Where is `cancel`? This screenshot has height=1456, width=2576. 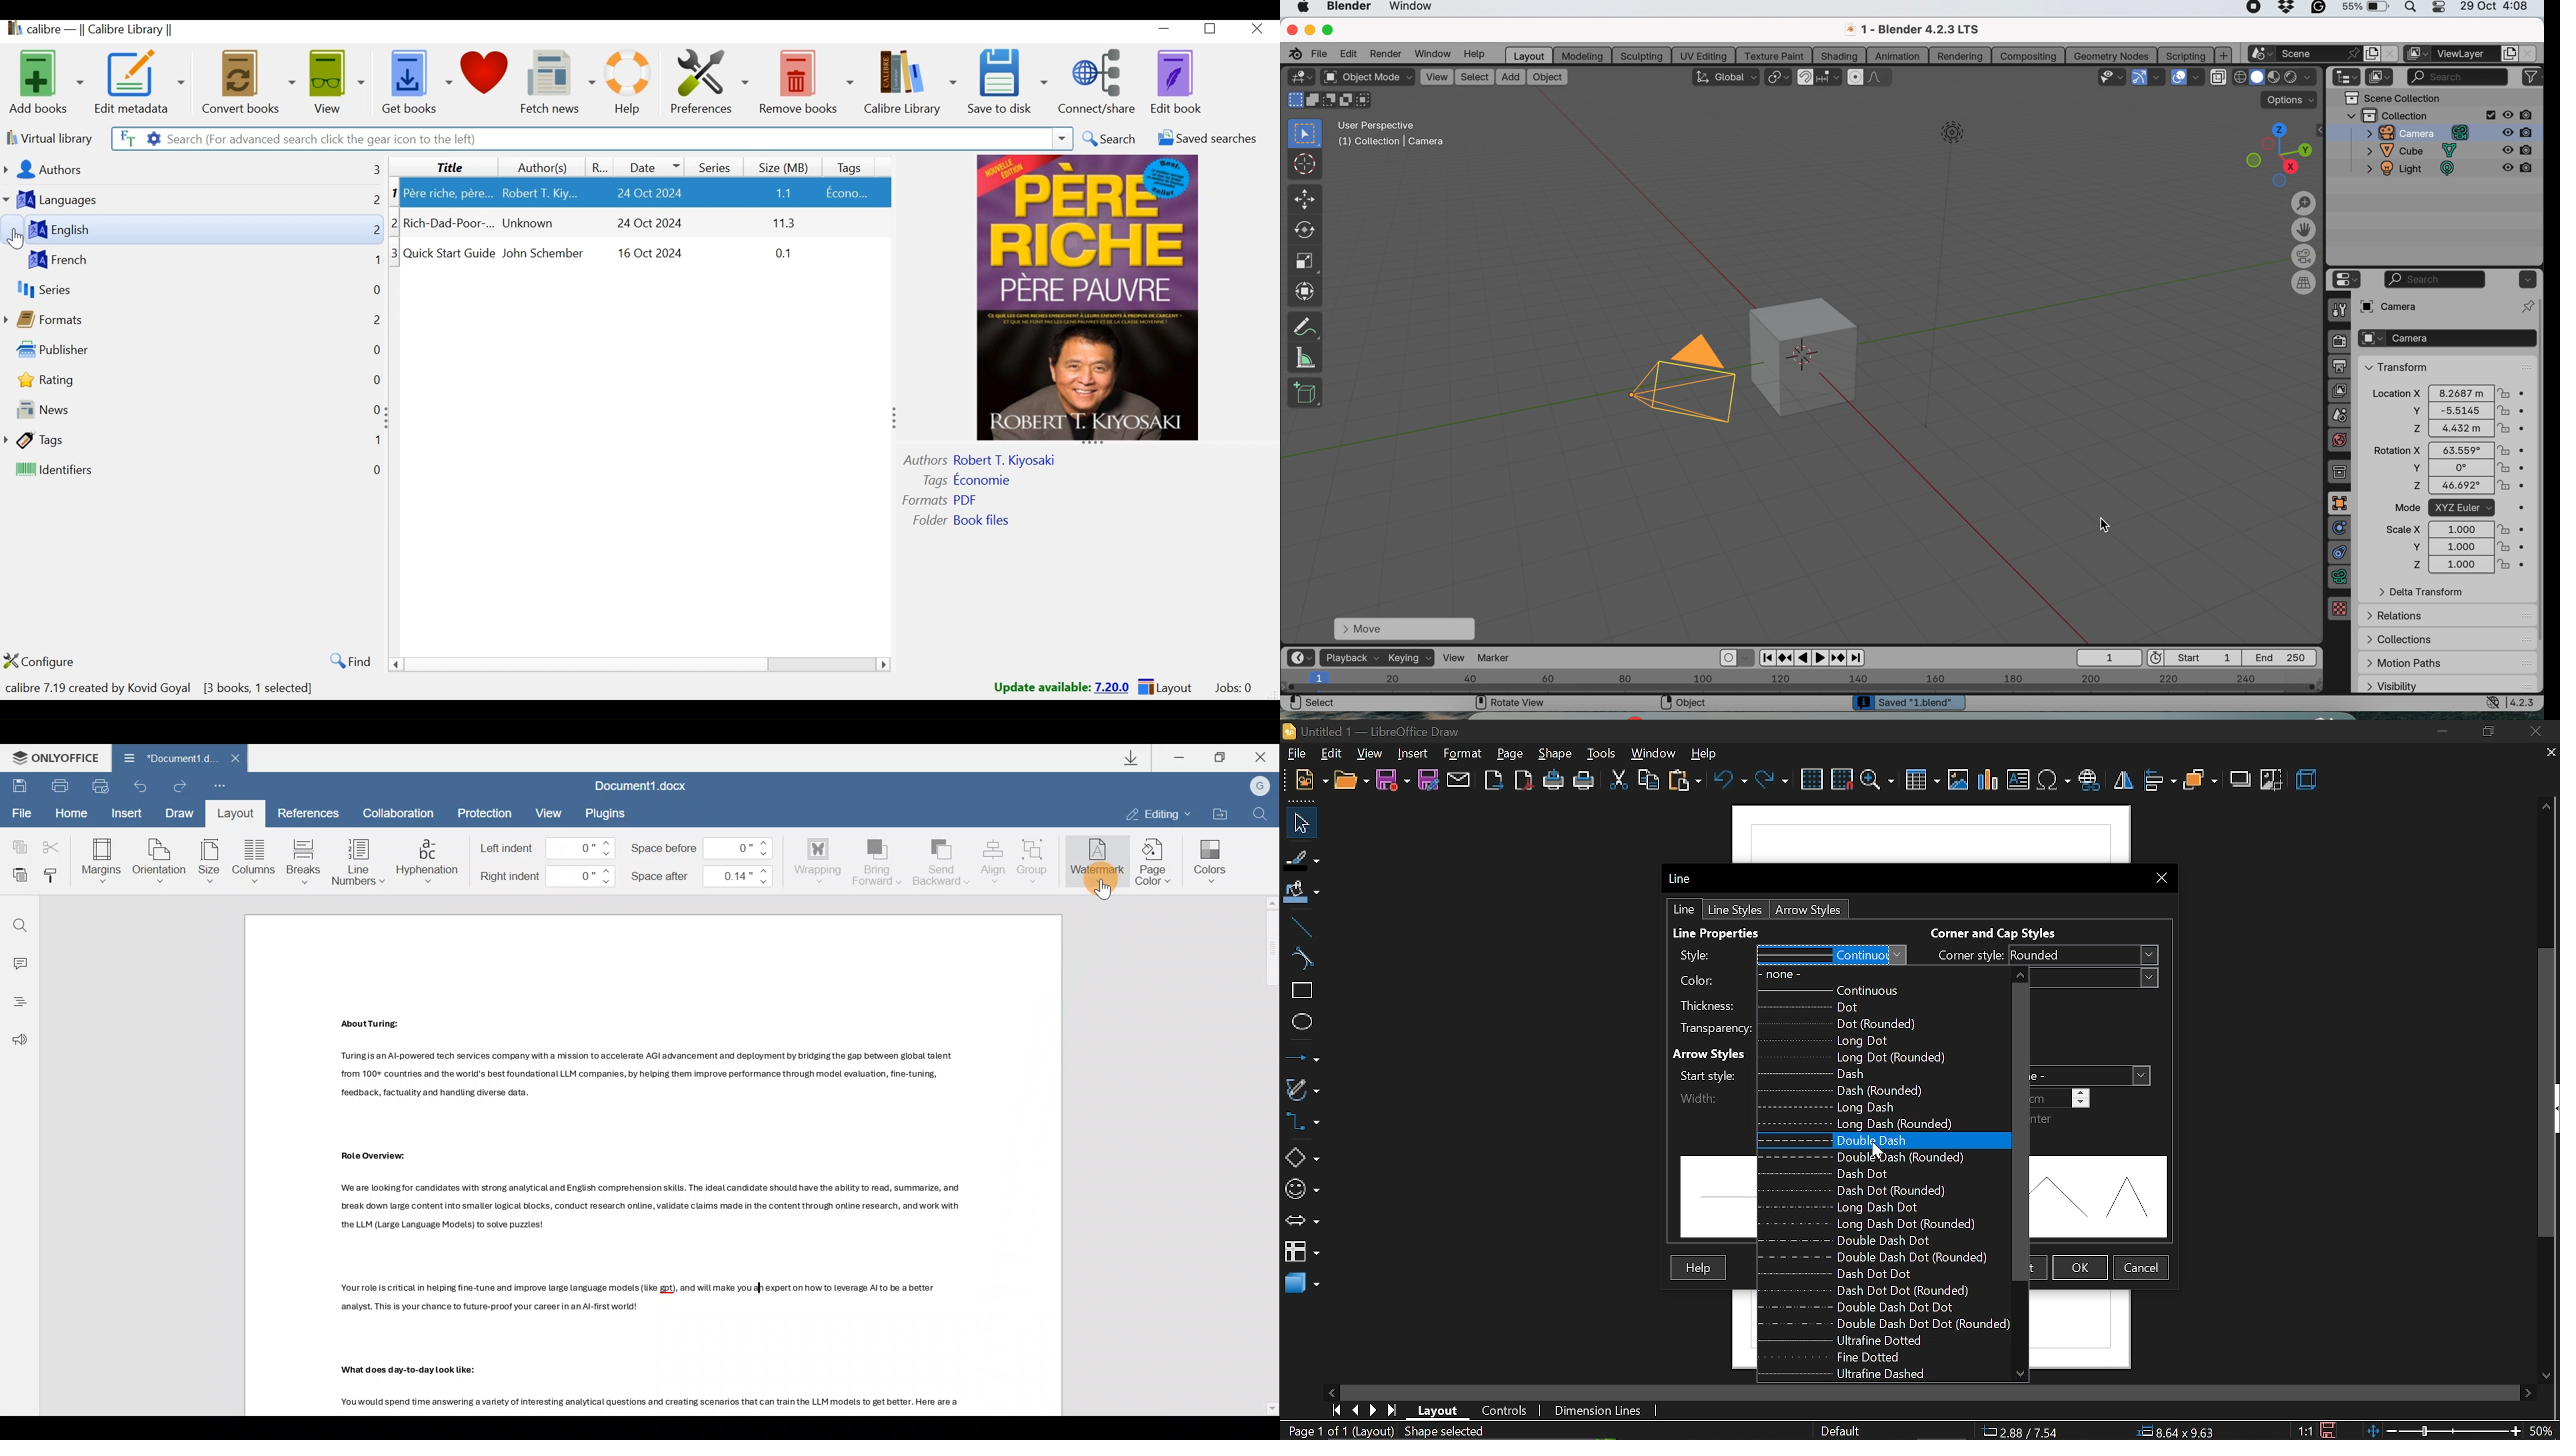
cancel is located at coordinates (2142, 1268).